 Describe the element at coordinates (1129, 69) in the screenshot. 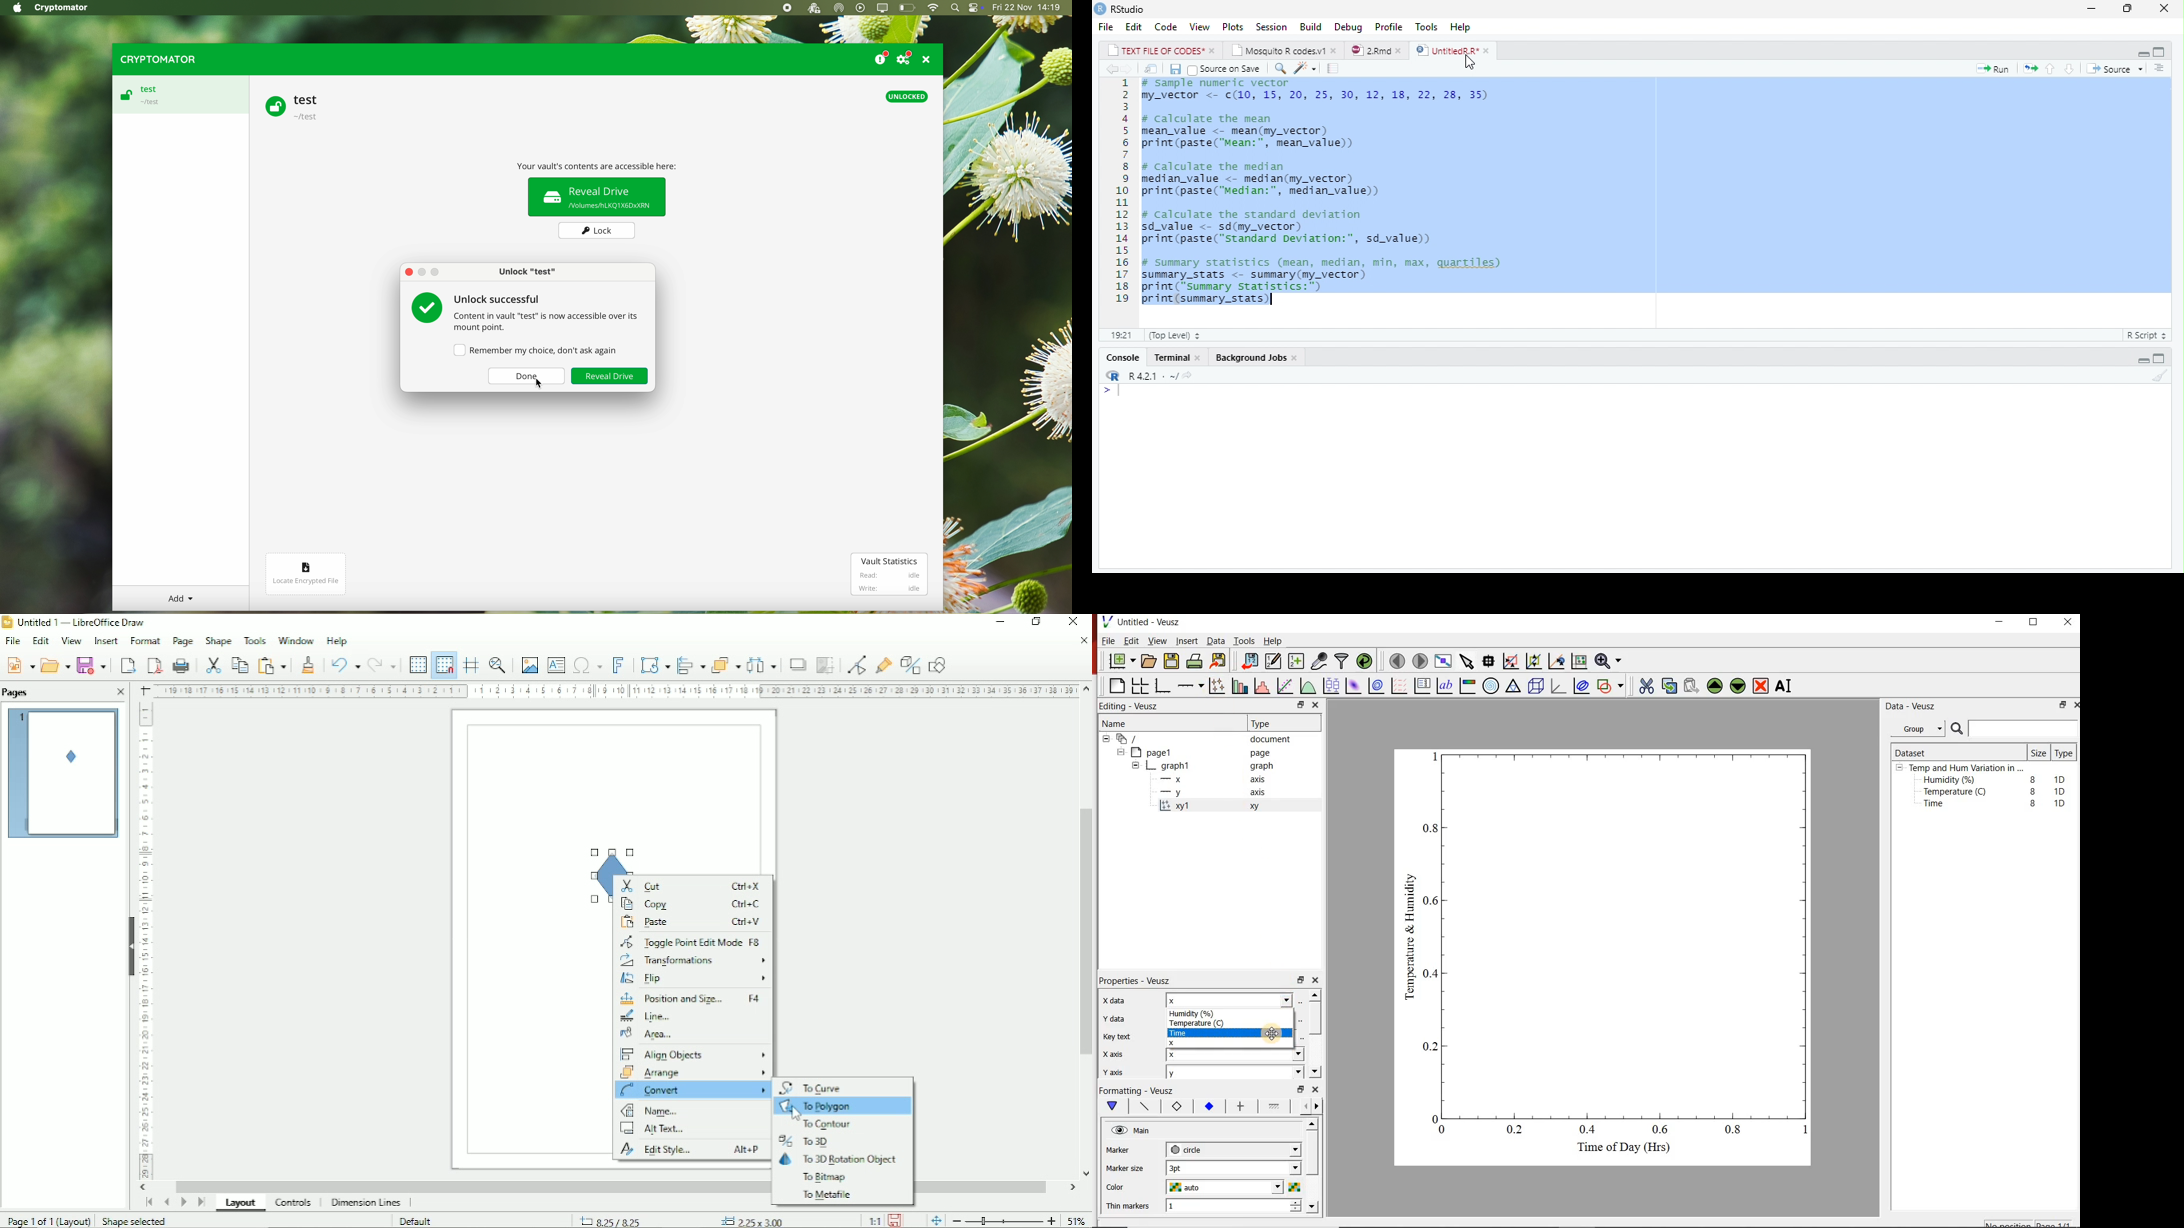

I see `forward` at that location.